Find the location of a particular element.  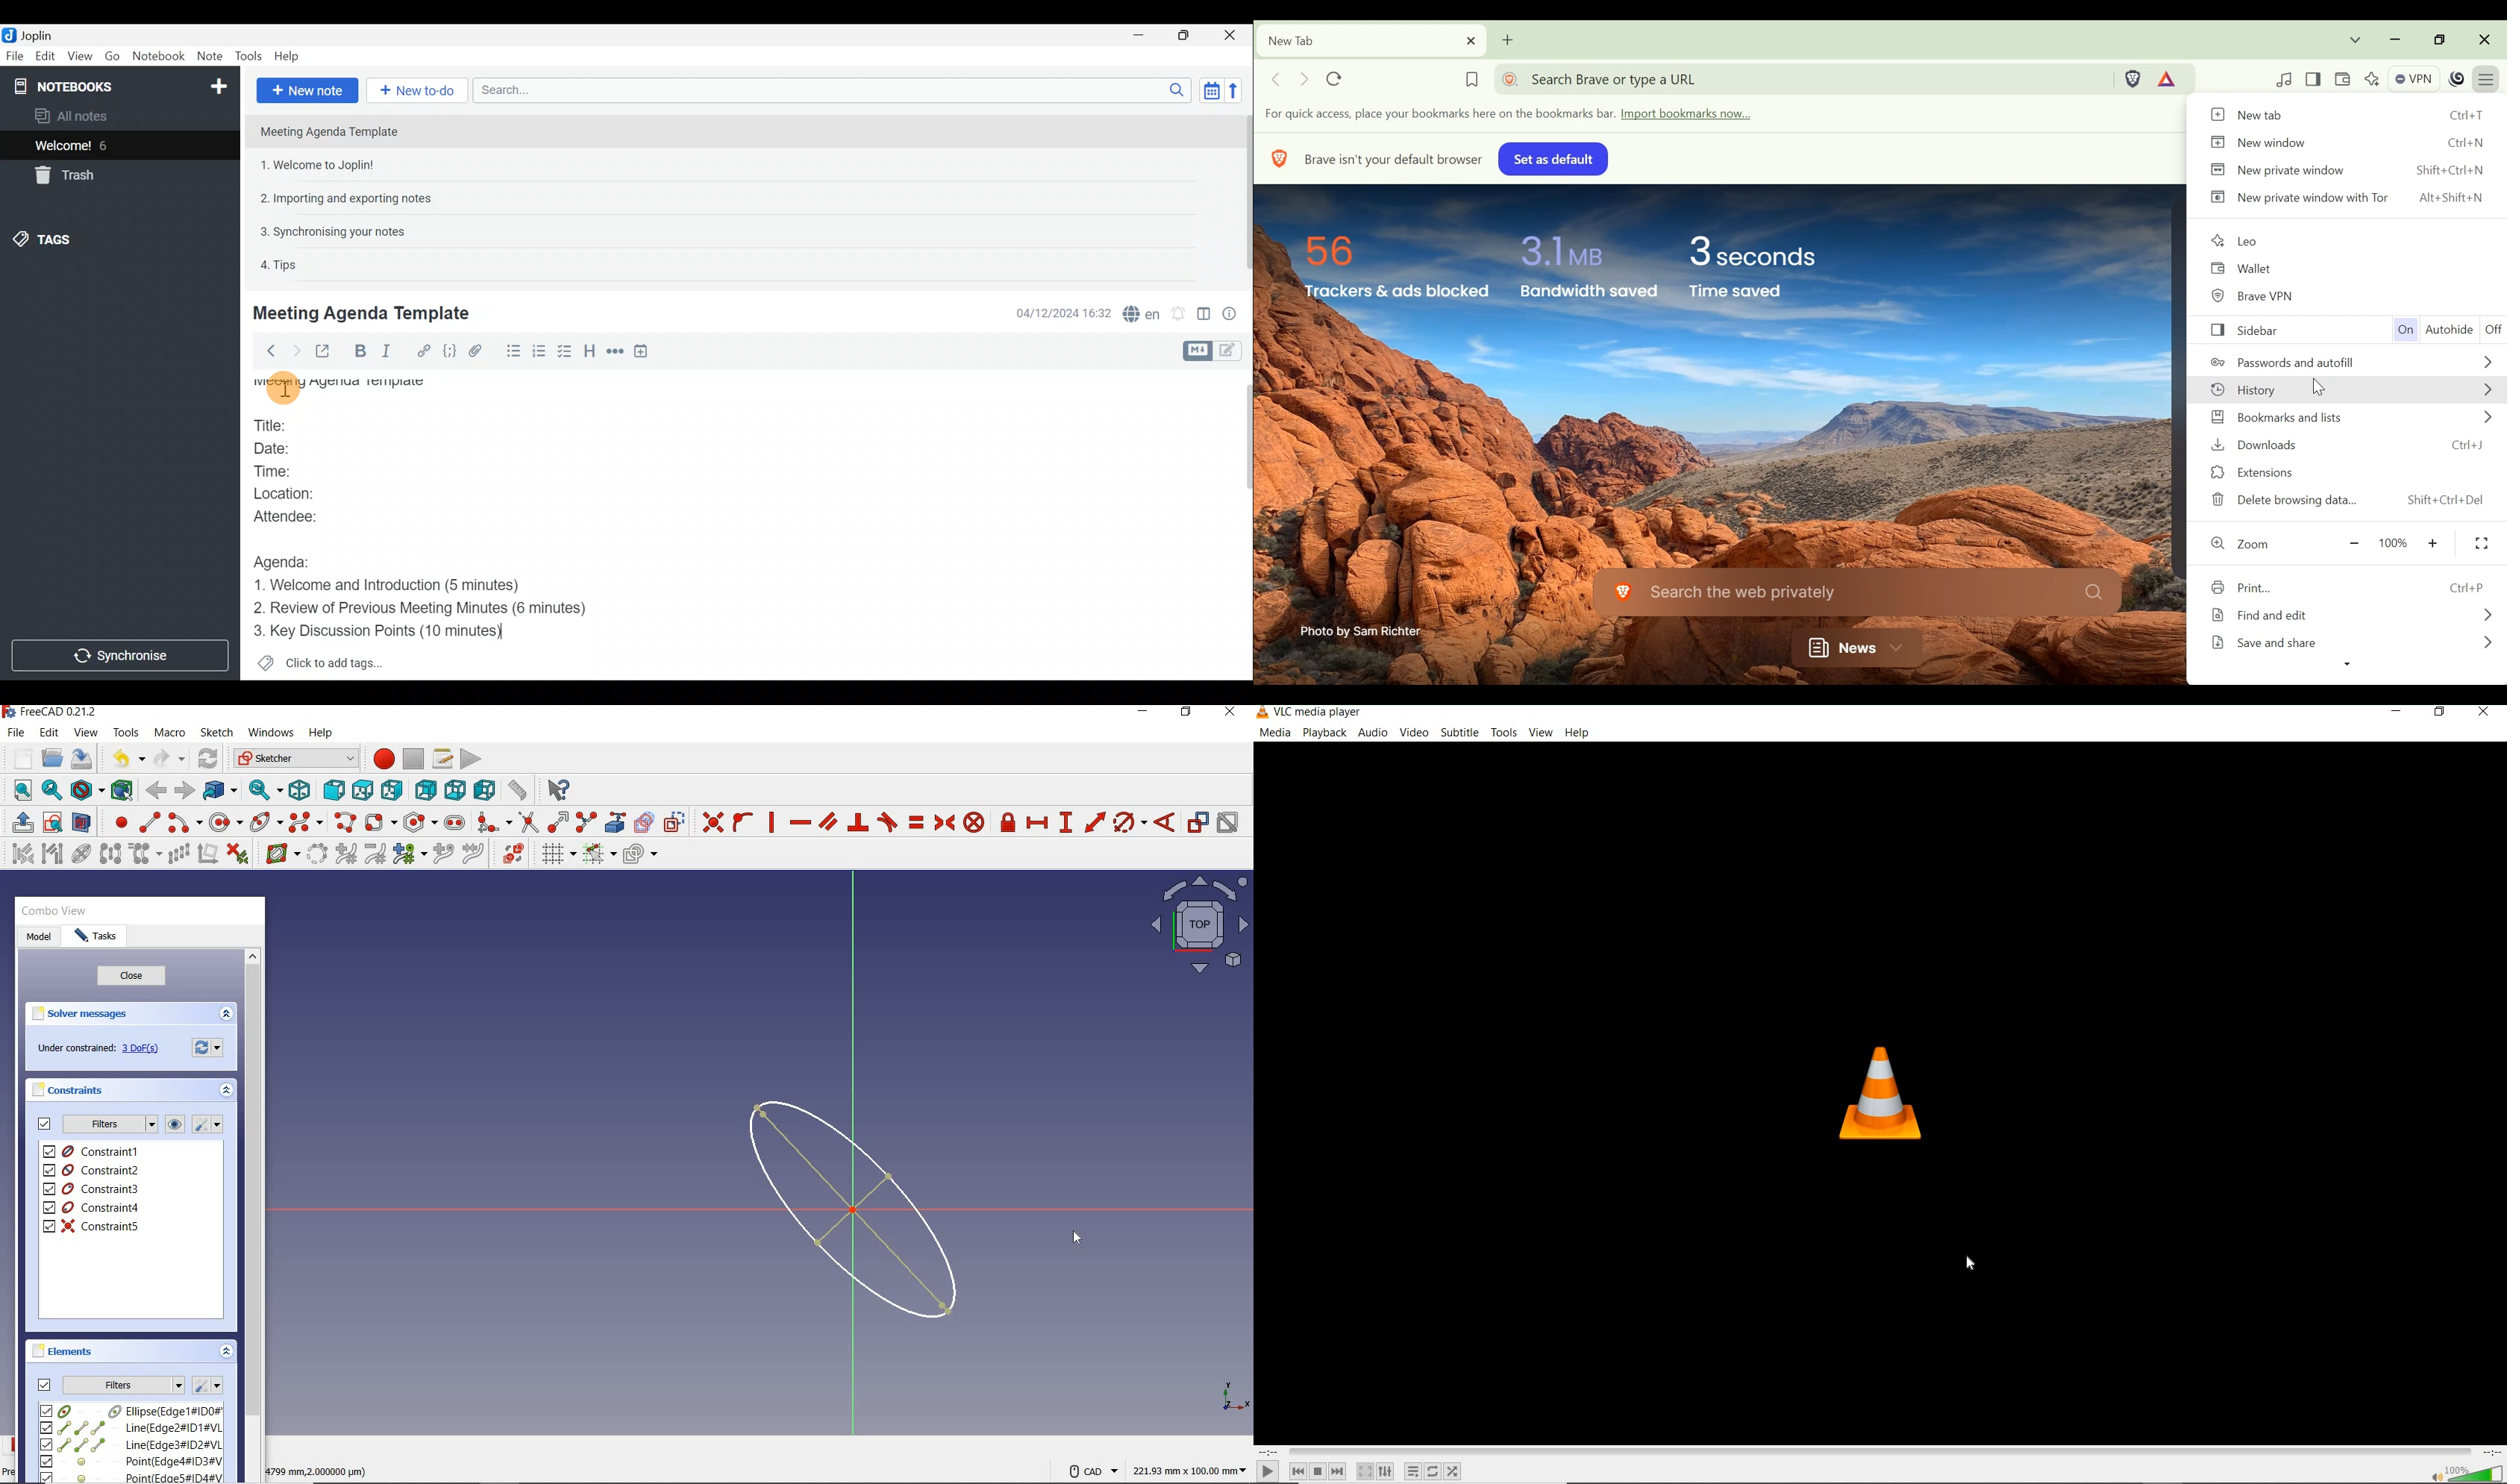

element2 is located at coordinates (131, 1427).